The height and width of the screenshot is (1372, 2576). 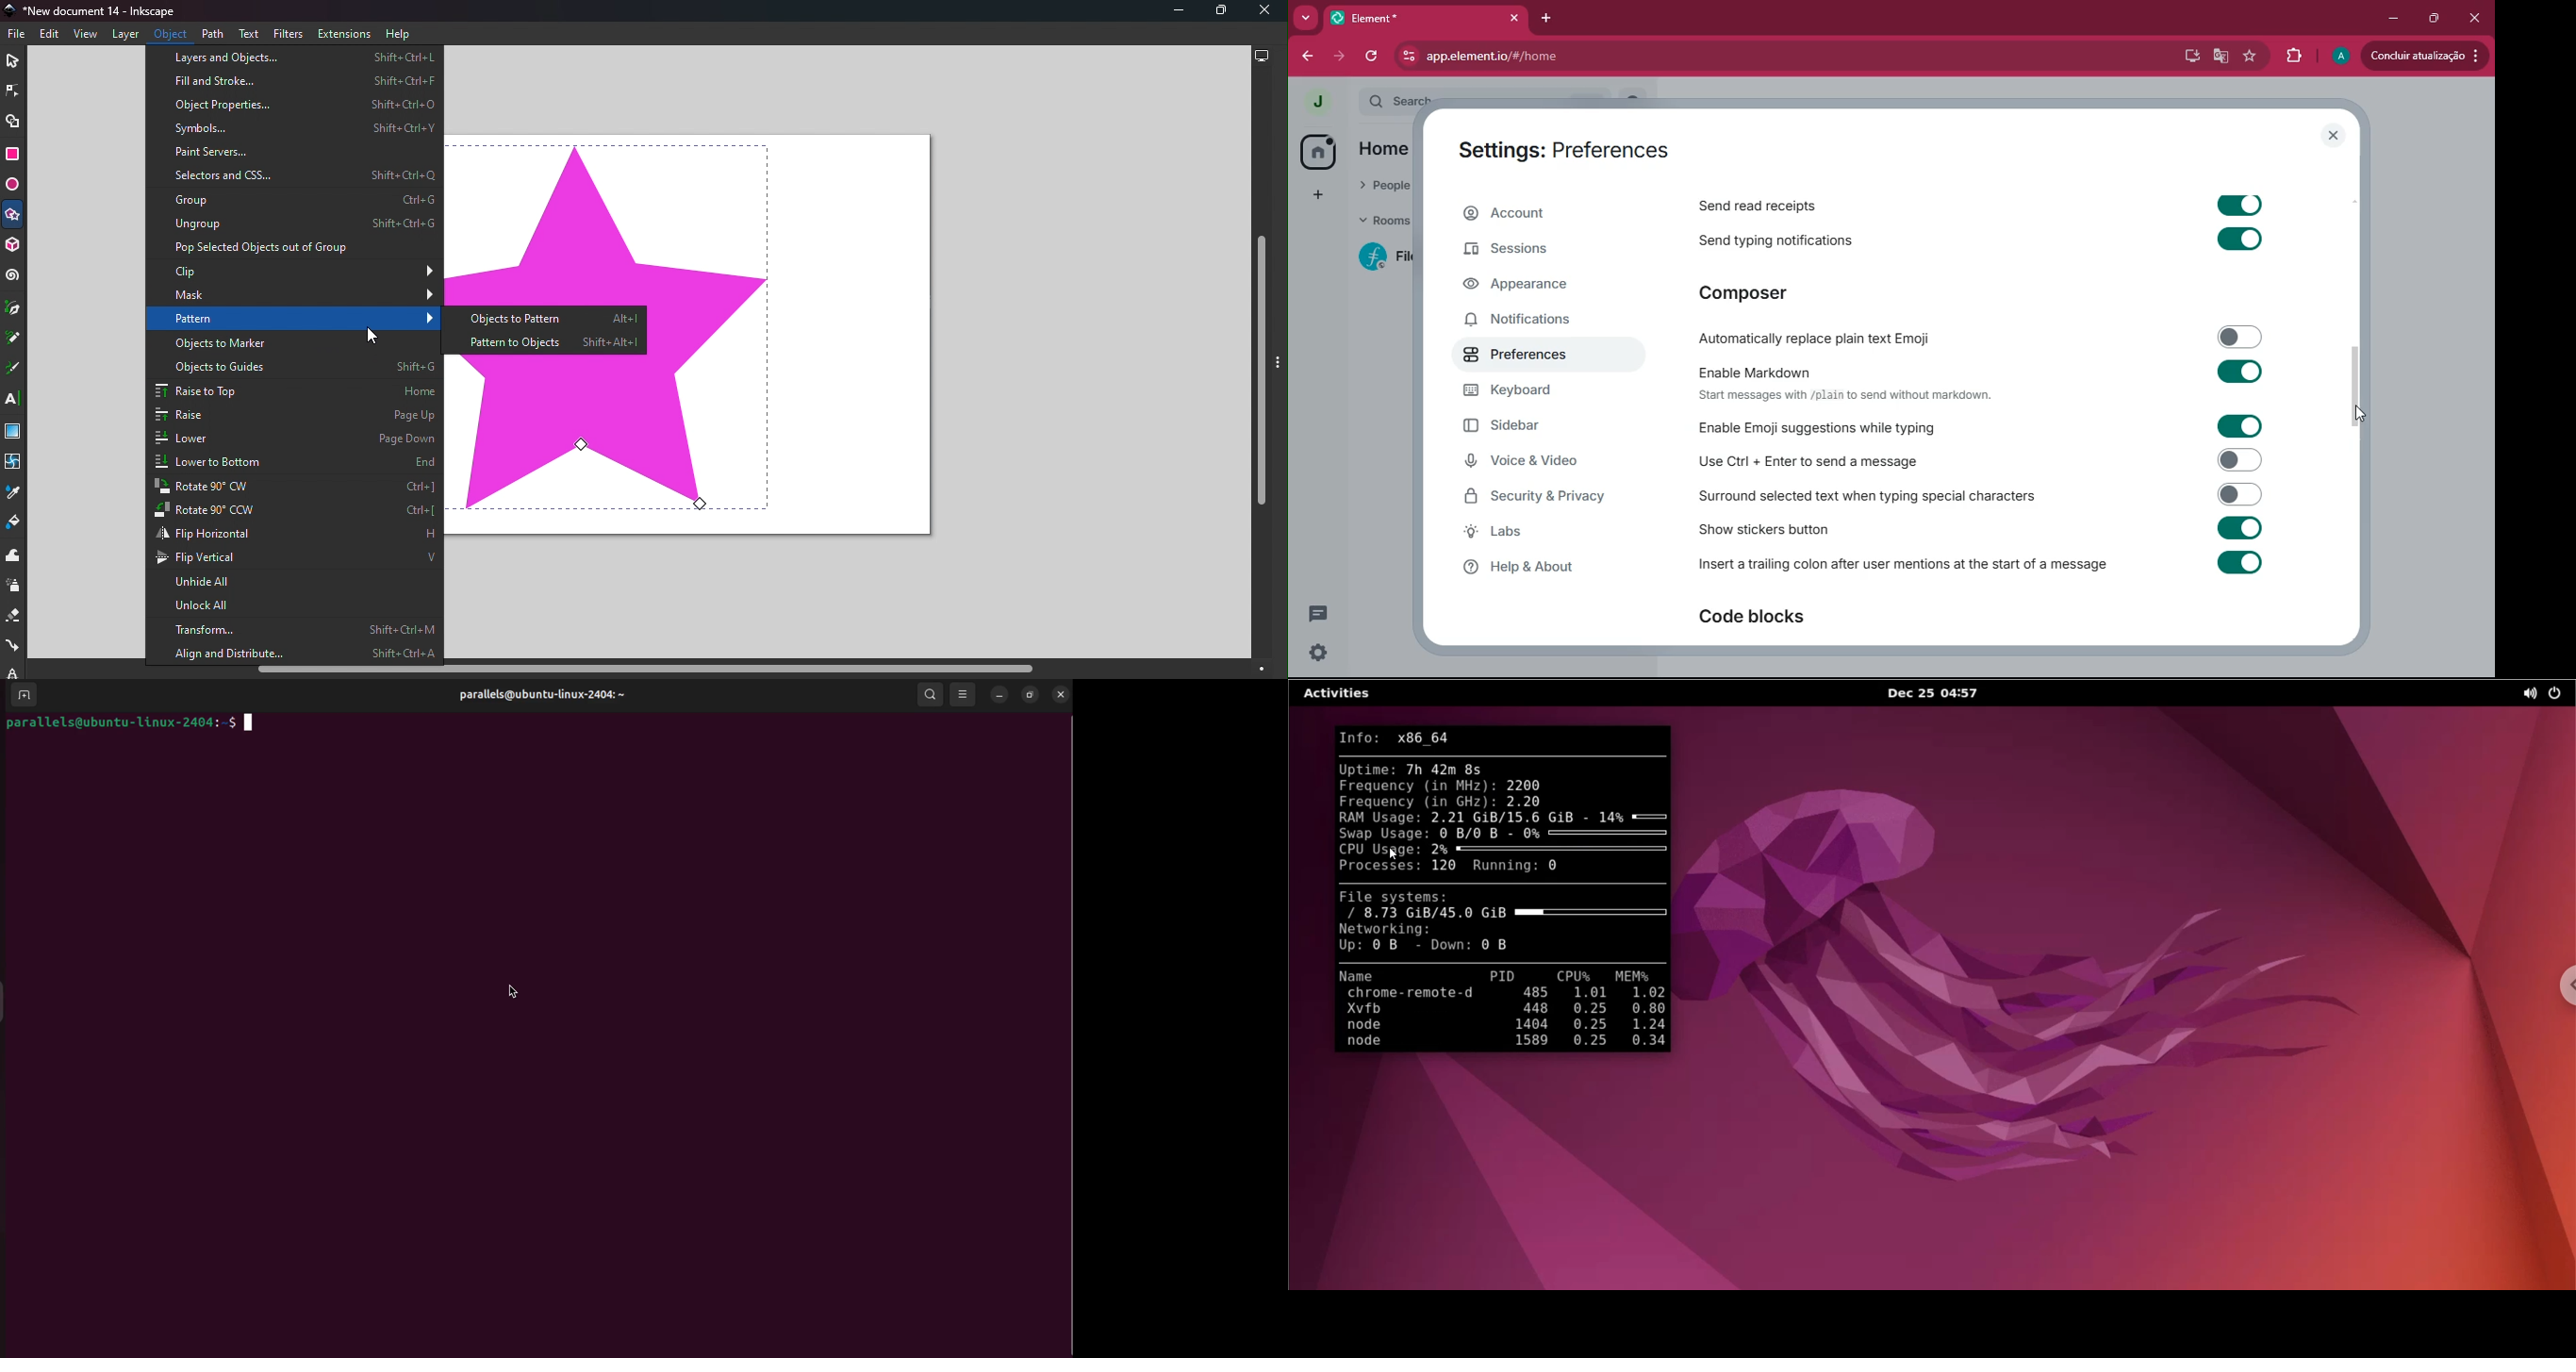 I want to click on Object properties, so click(x=307, y=104).